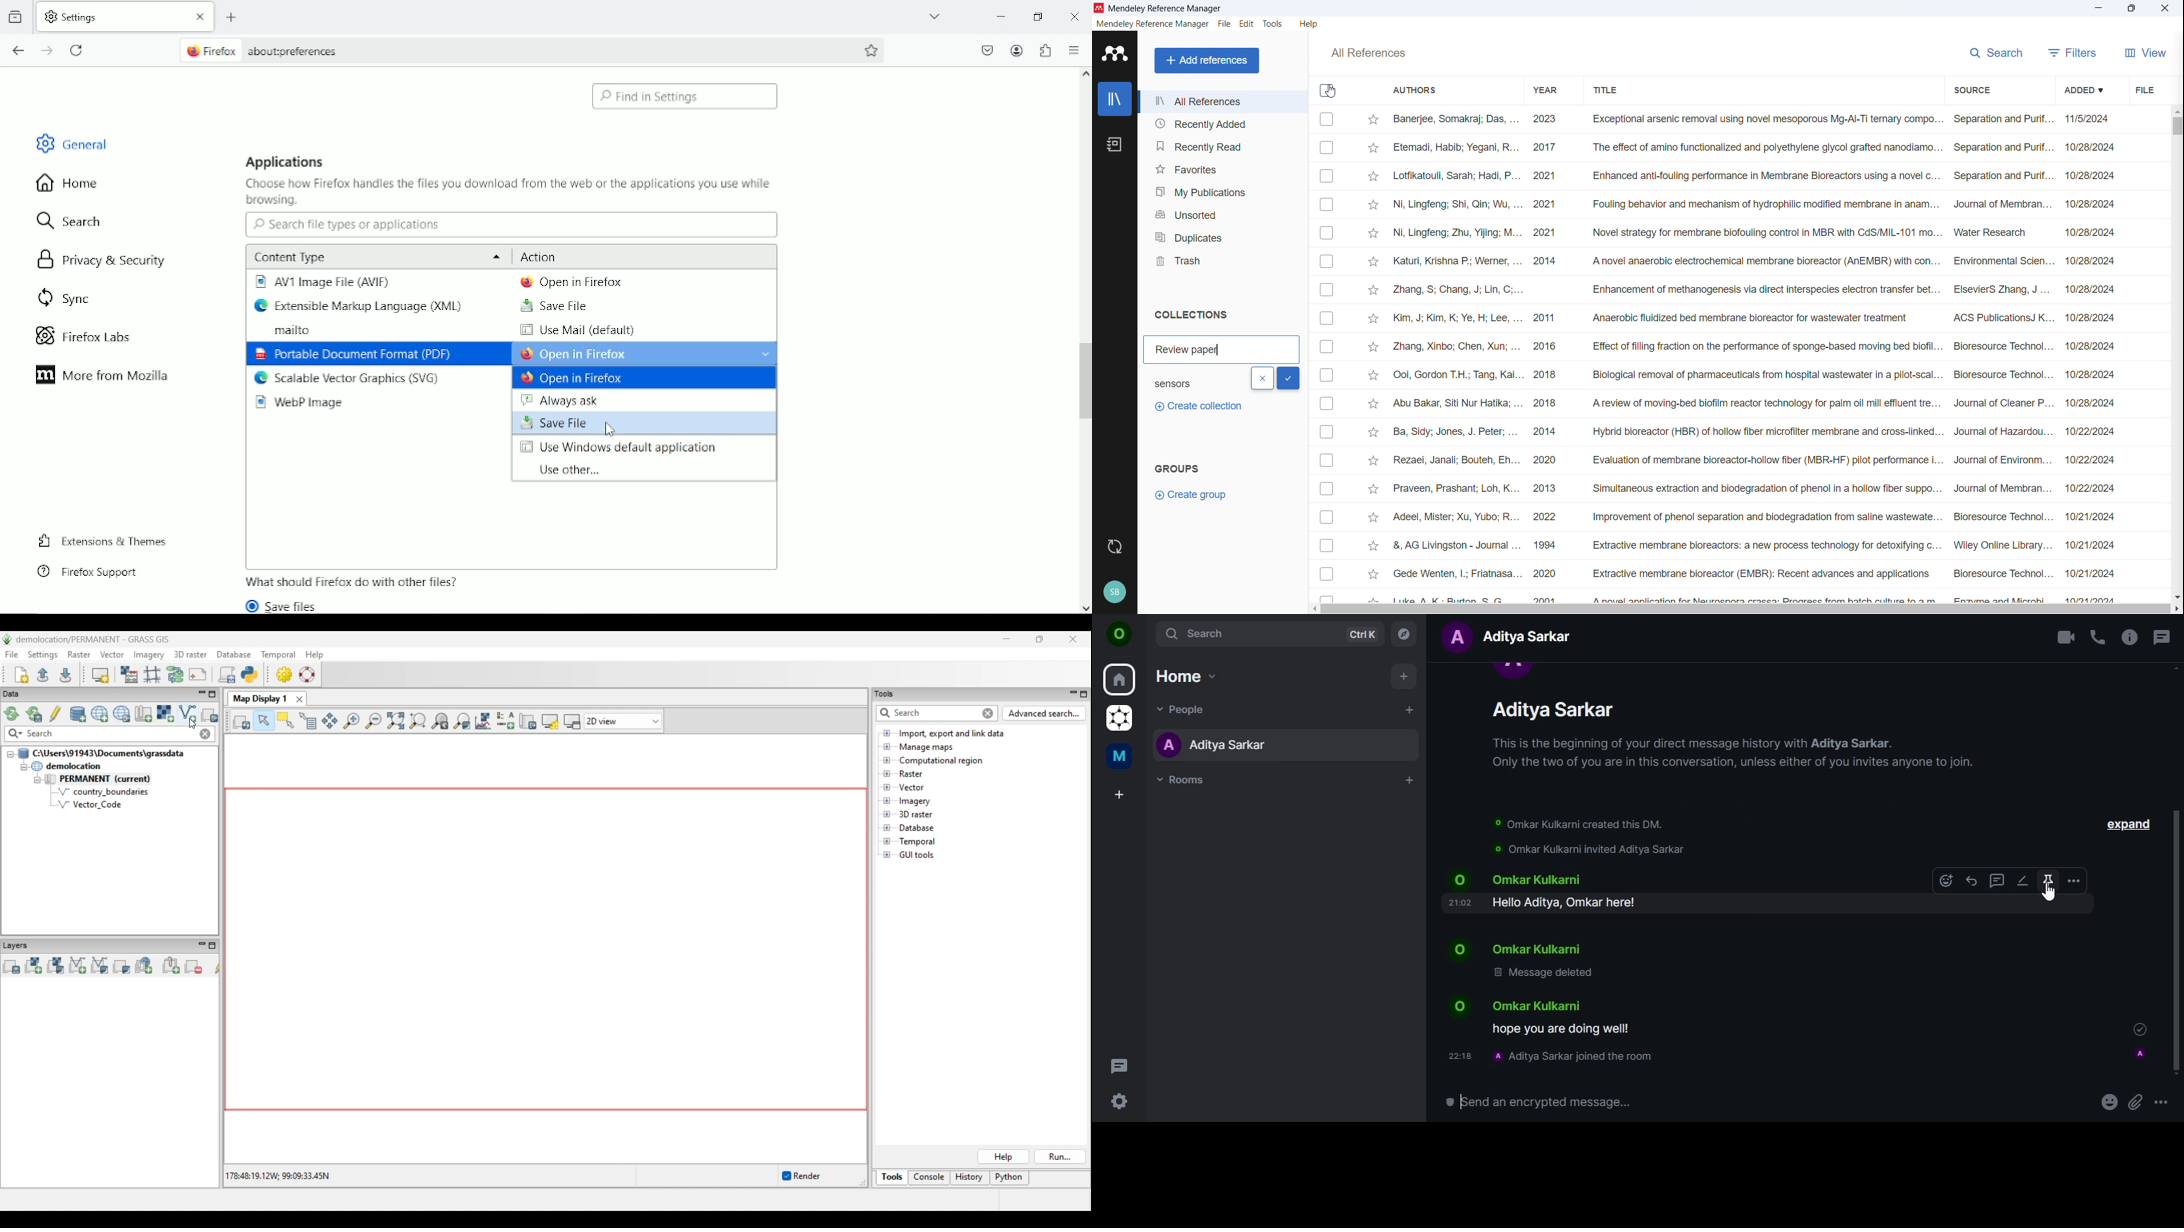 This screenshot has height=1232, width=2184. I want to click on maximise , so click(2134, 8).